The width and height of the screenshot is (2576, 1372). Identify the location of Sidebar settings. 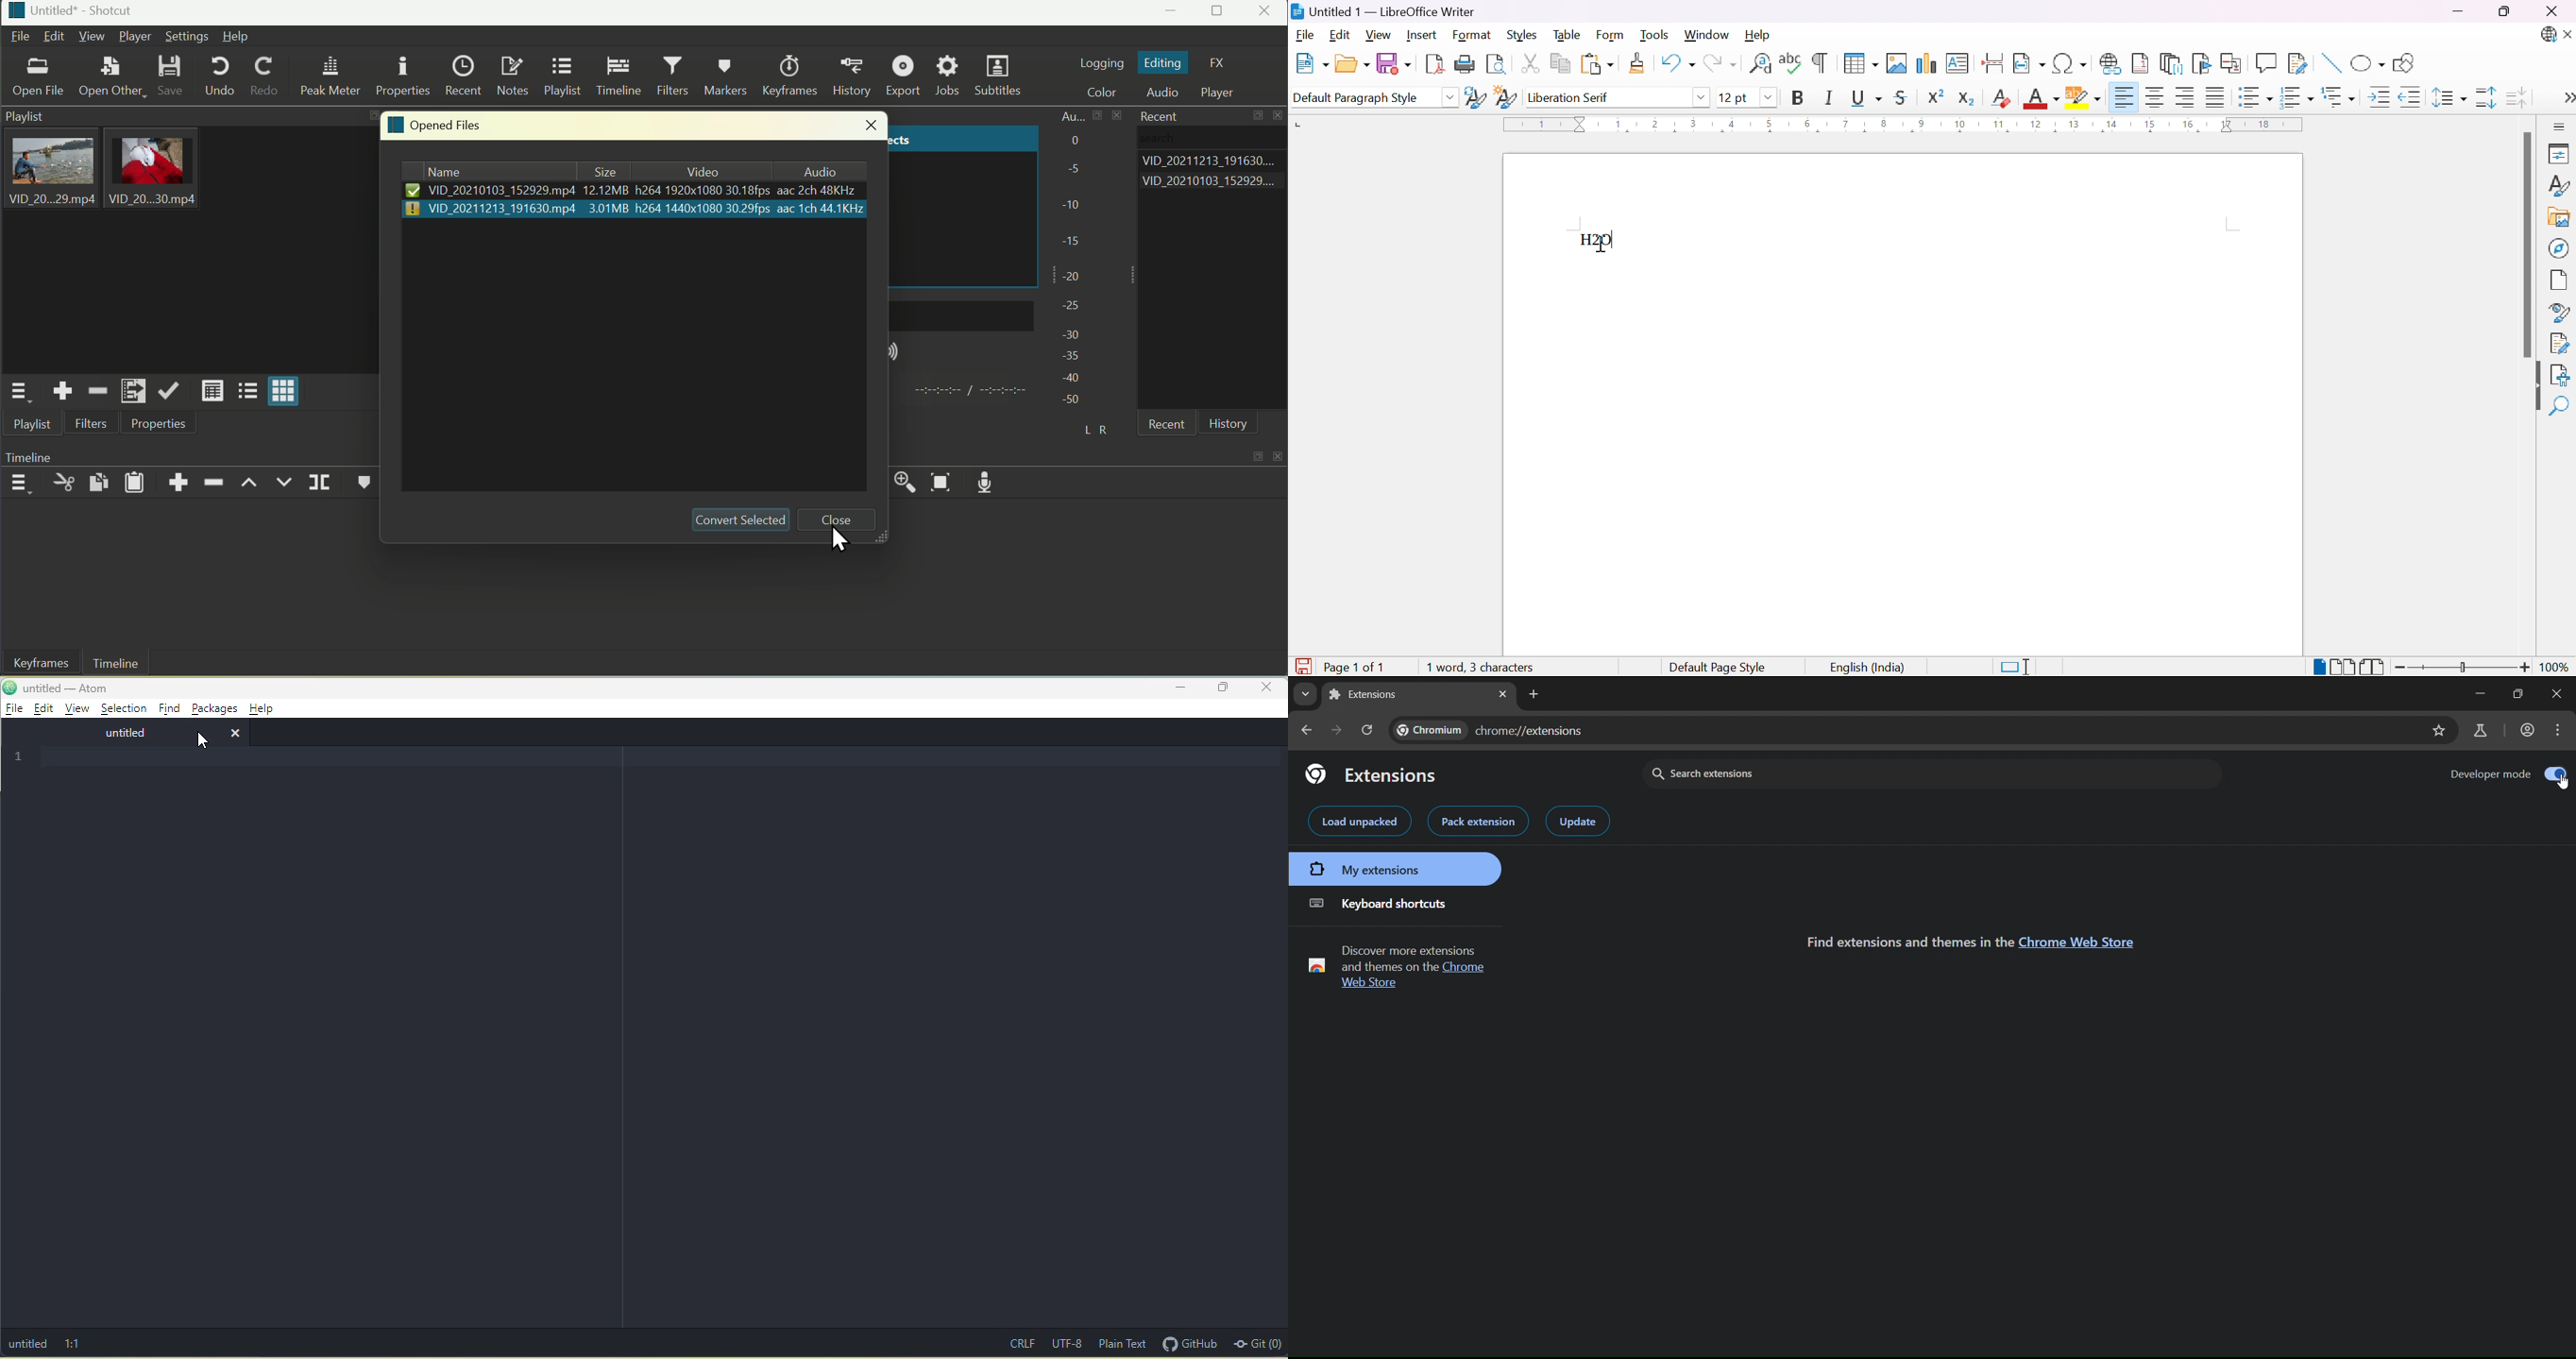
(2561, 126).